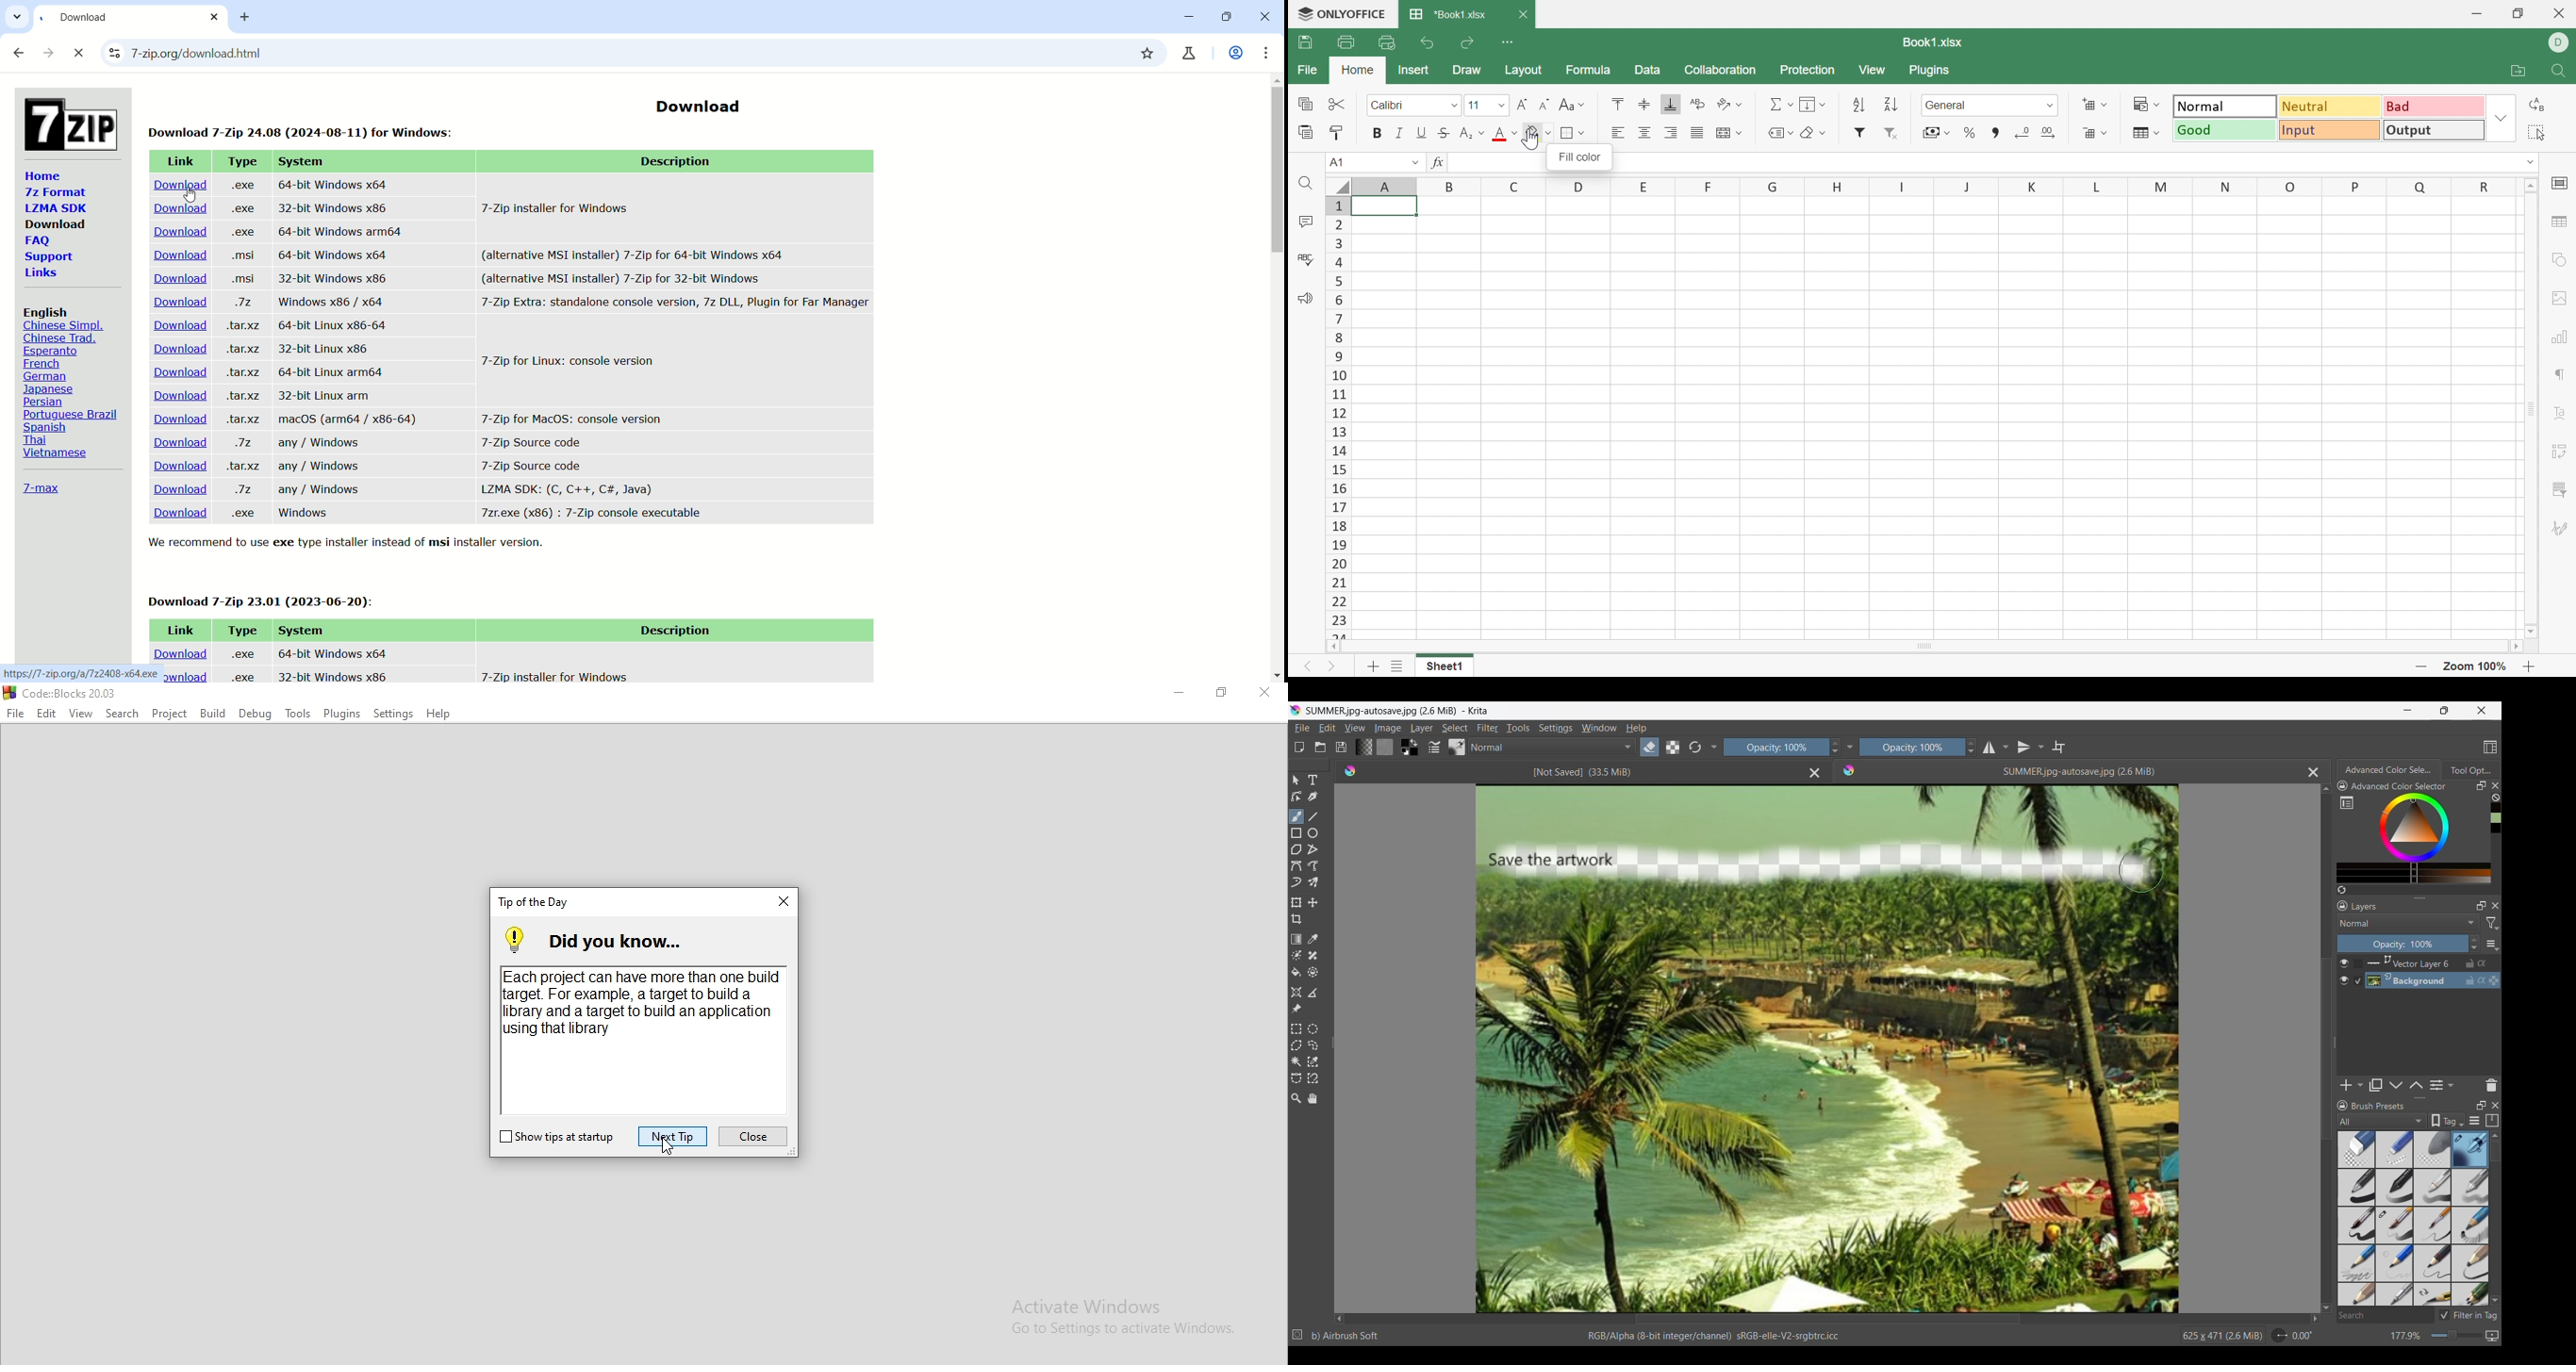 Image resolution: width=2576 pixels, height=1372 pixels. I want to click on exe, so click(244, 233).